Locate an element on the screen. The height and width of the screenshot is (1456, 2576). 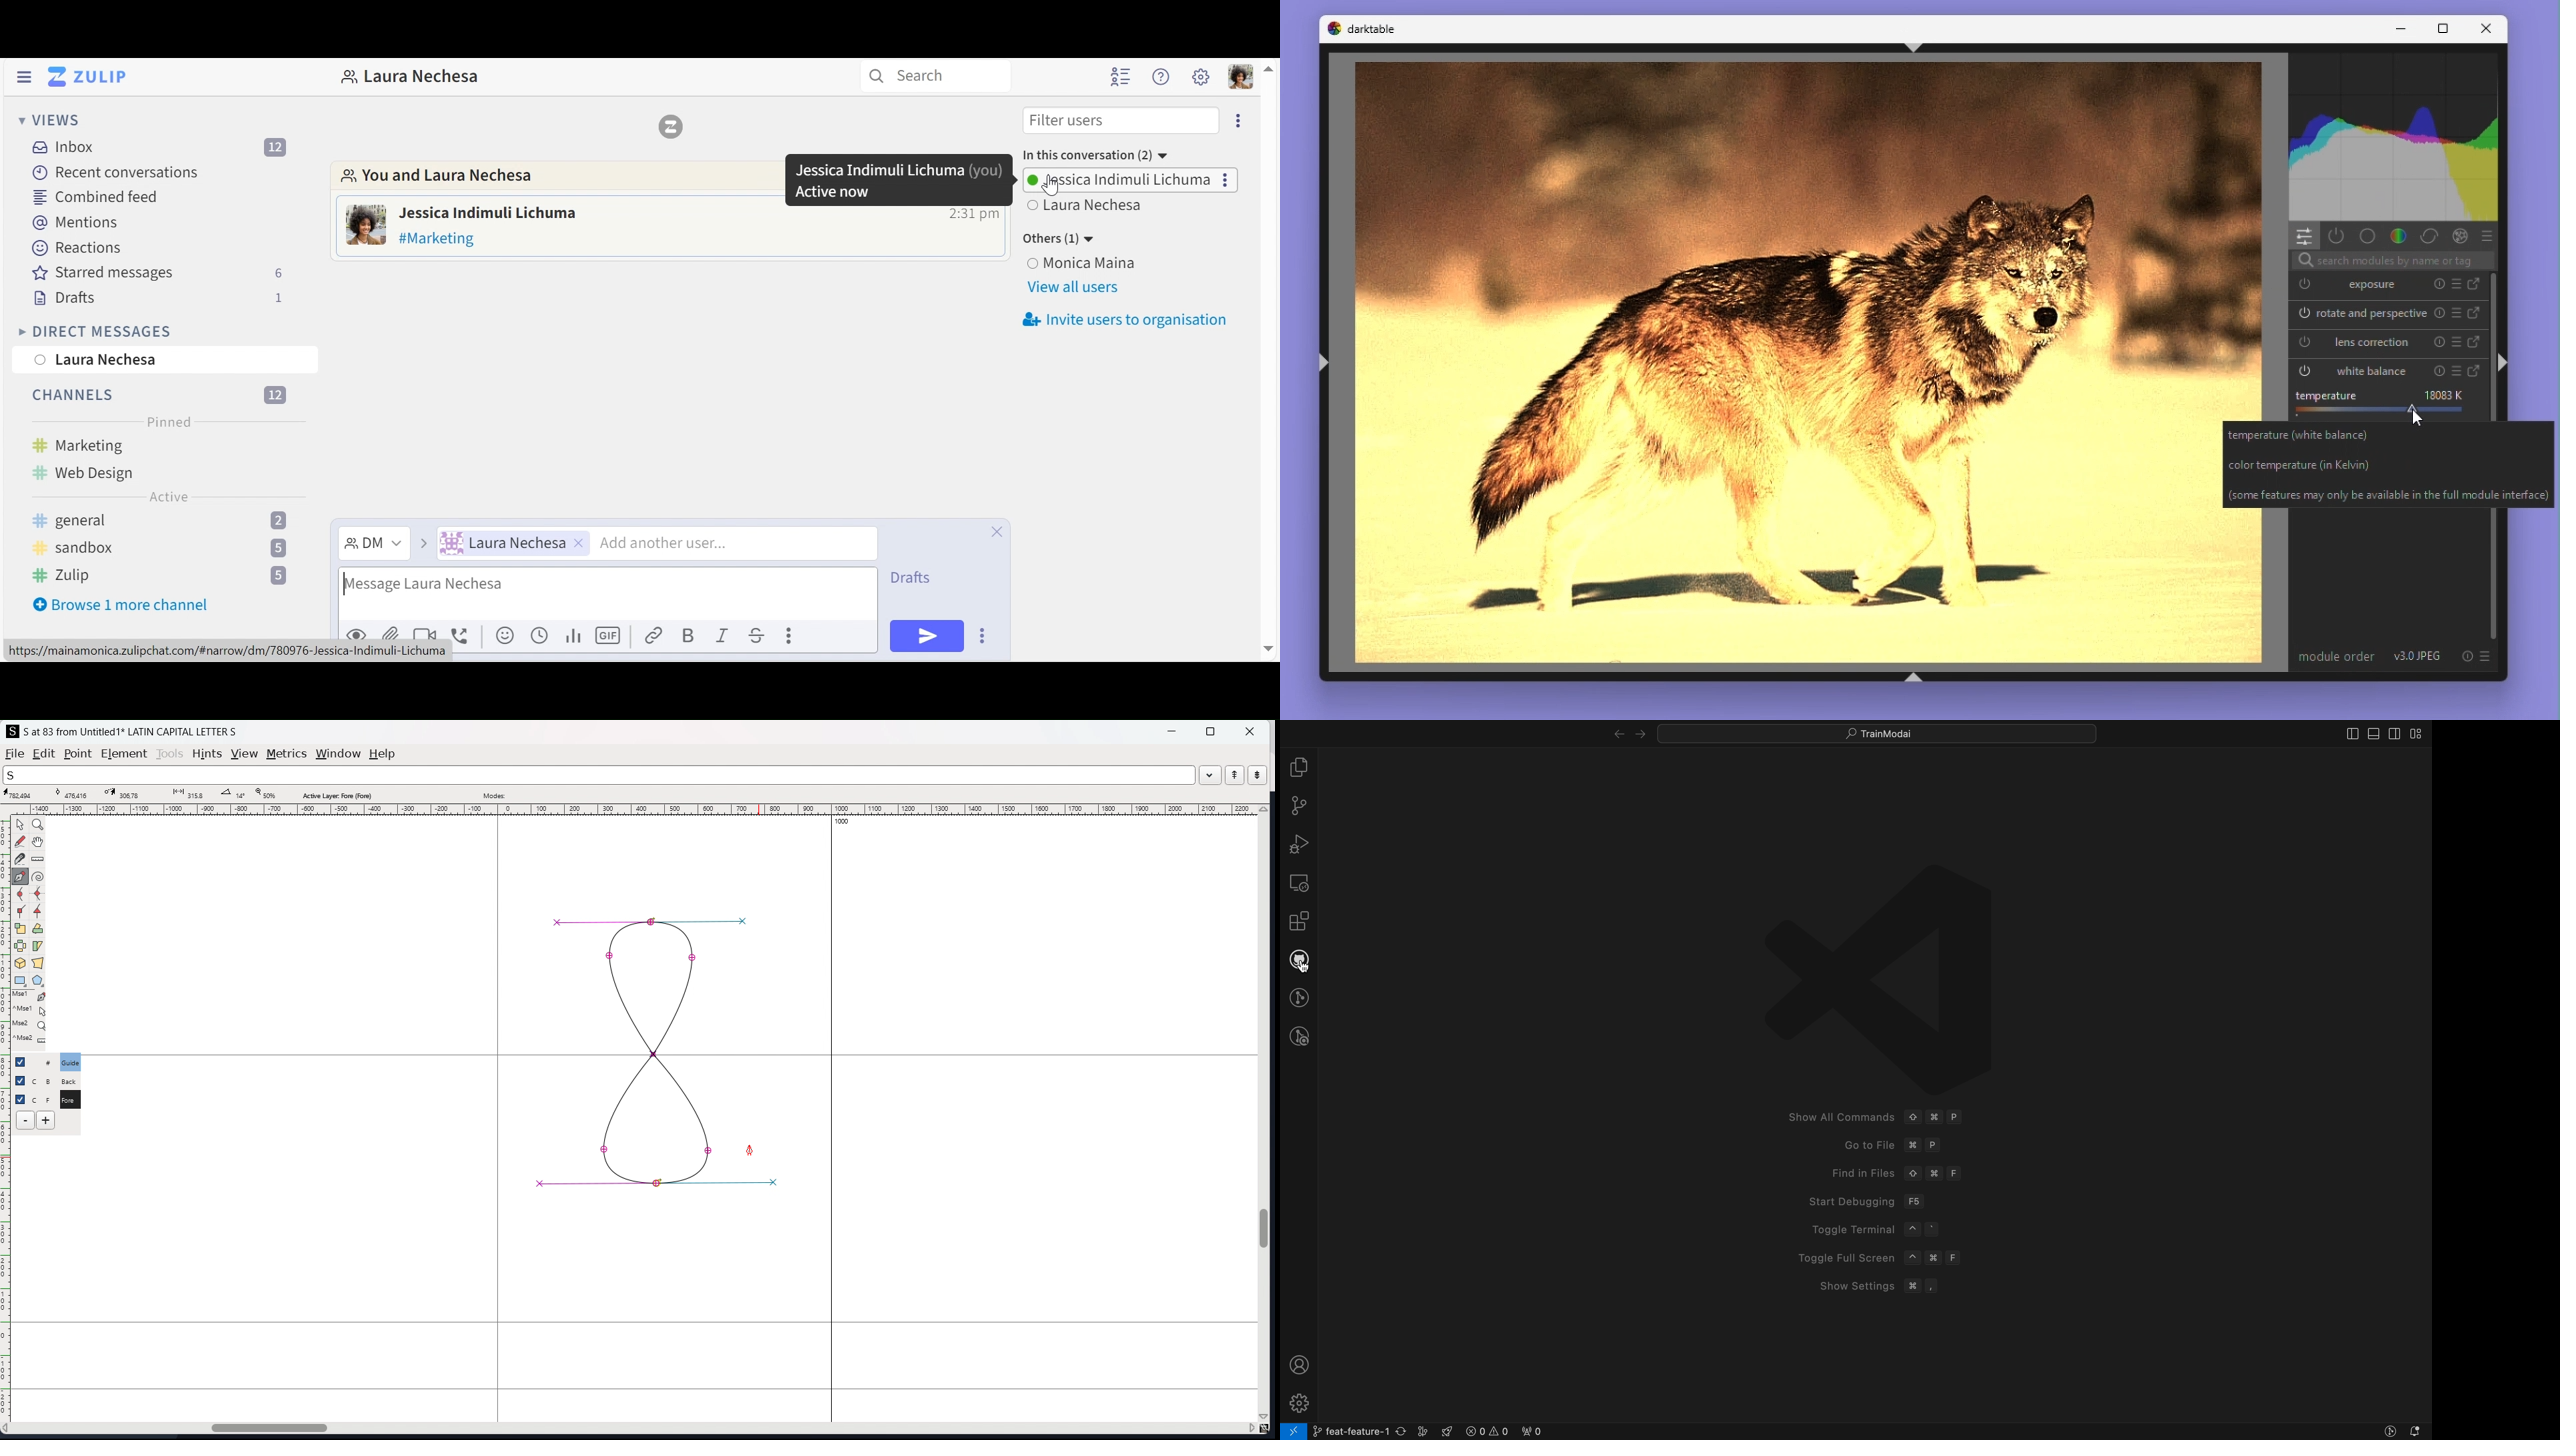
Direct message with this user is located at coordinates (411, 77).